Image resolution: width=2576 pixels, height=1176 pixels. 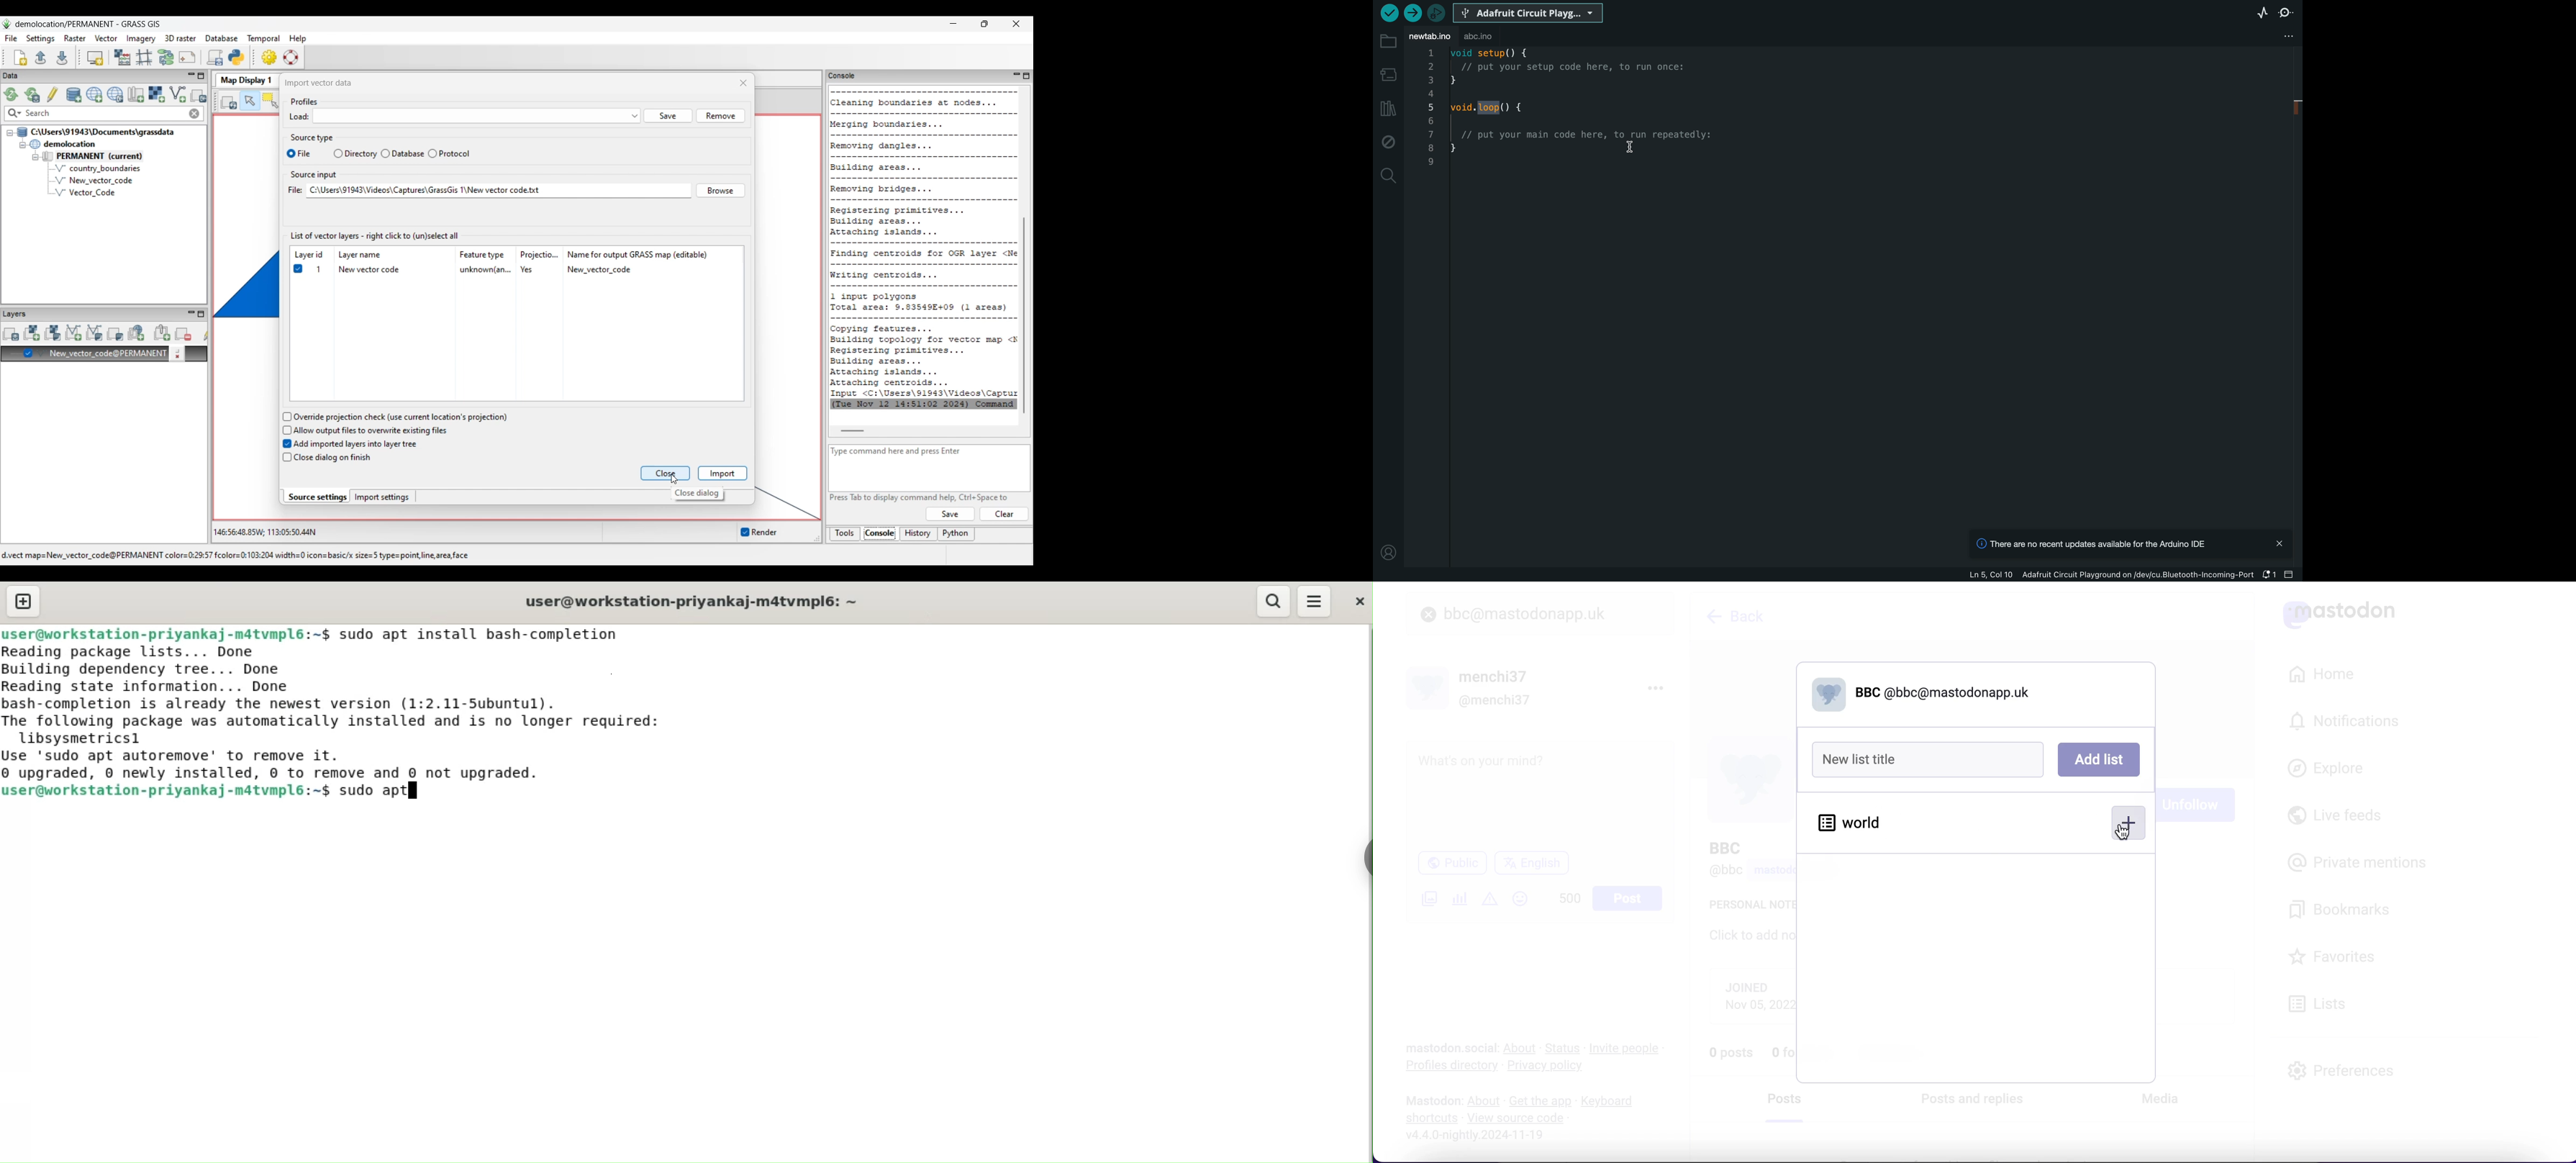 What do you see at coordinates (1428, 899) in the screenshot?
I see `add an image` at bounding box center [1428, 899].